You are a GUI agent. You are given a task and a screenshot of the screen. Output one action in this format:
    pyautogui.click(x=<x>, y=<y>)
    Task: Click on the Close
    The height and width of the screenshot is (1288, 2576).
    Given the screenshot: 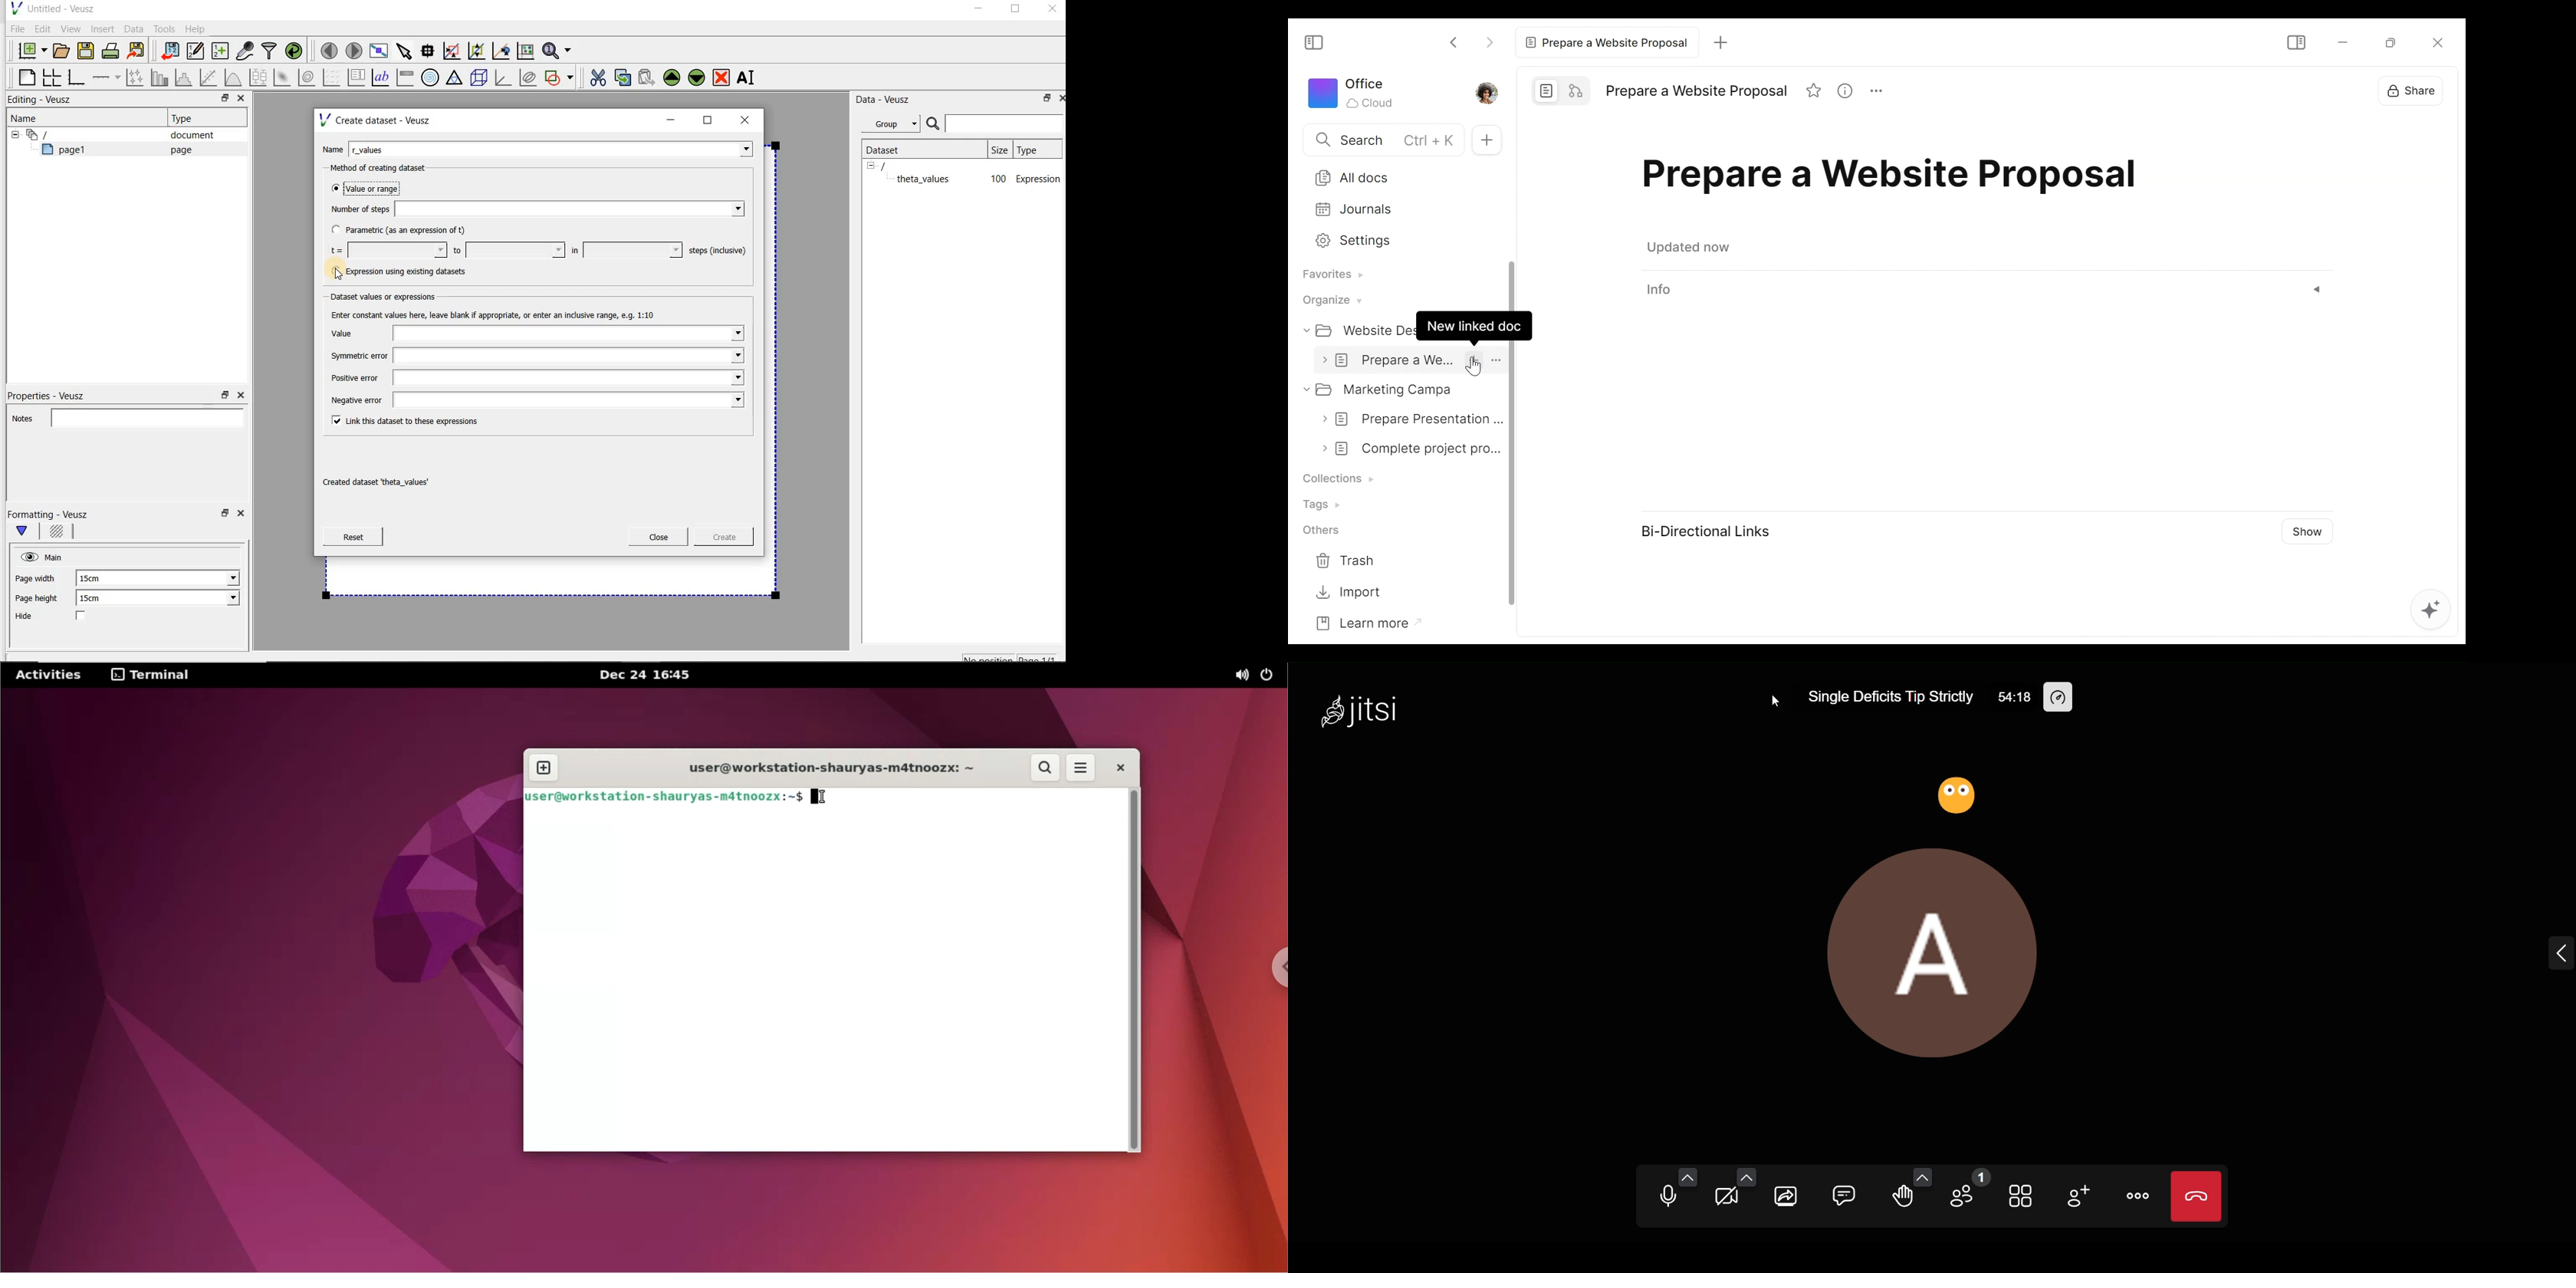 What is the action you would take?
    pyautogui.click(x=2436, y=42)
    